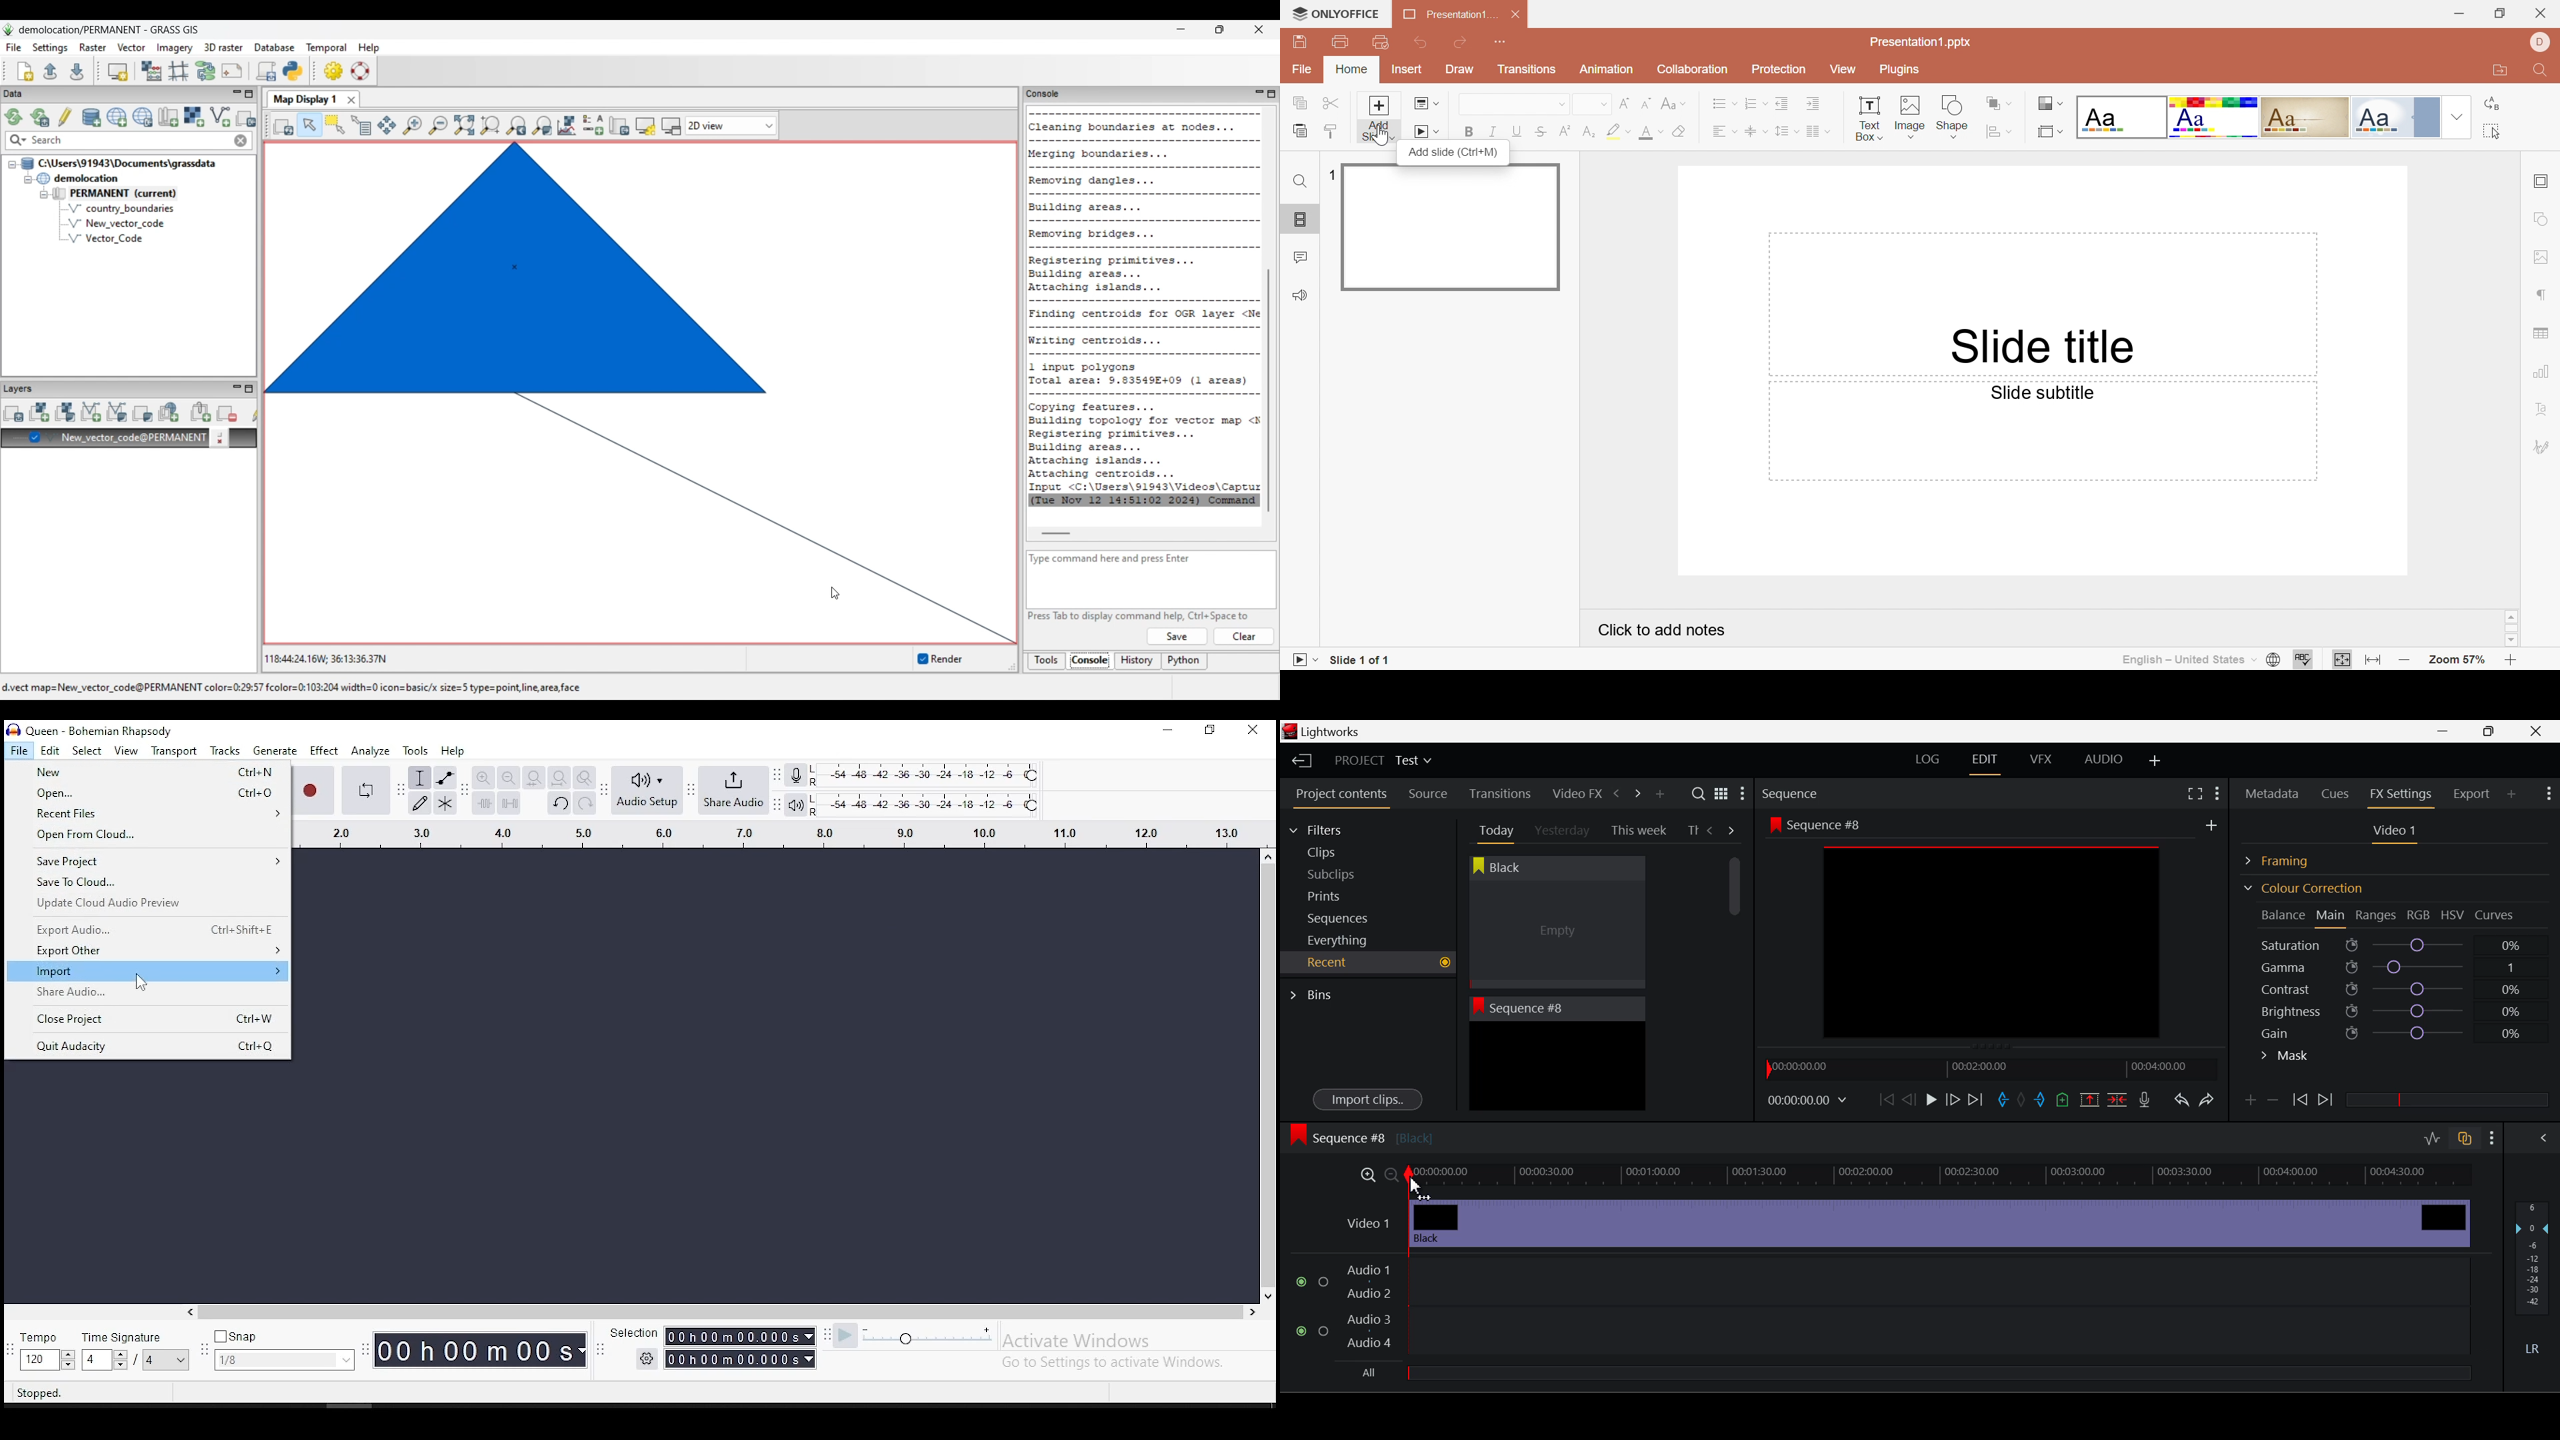 The height and width of the screenshot is (1456, 2576). I want to click on file, so click(19, 750).